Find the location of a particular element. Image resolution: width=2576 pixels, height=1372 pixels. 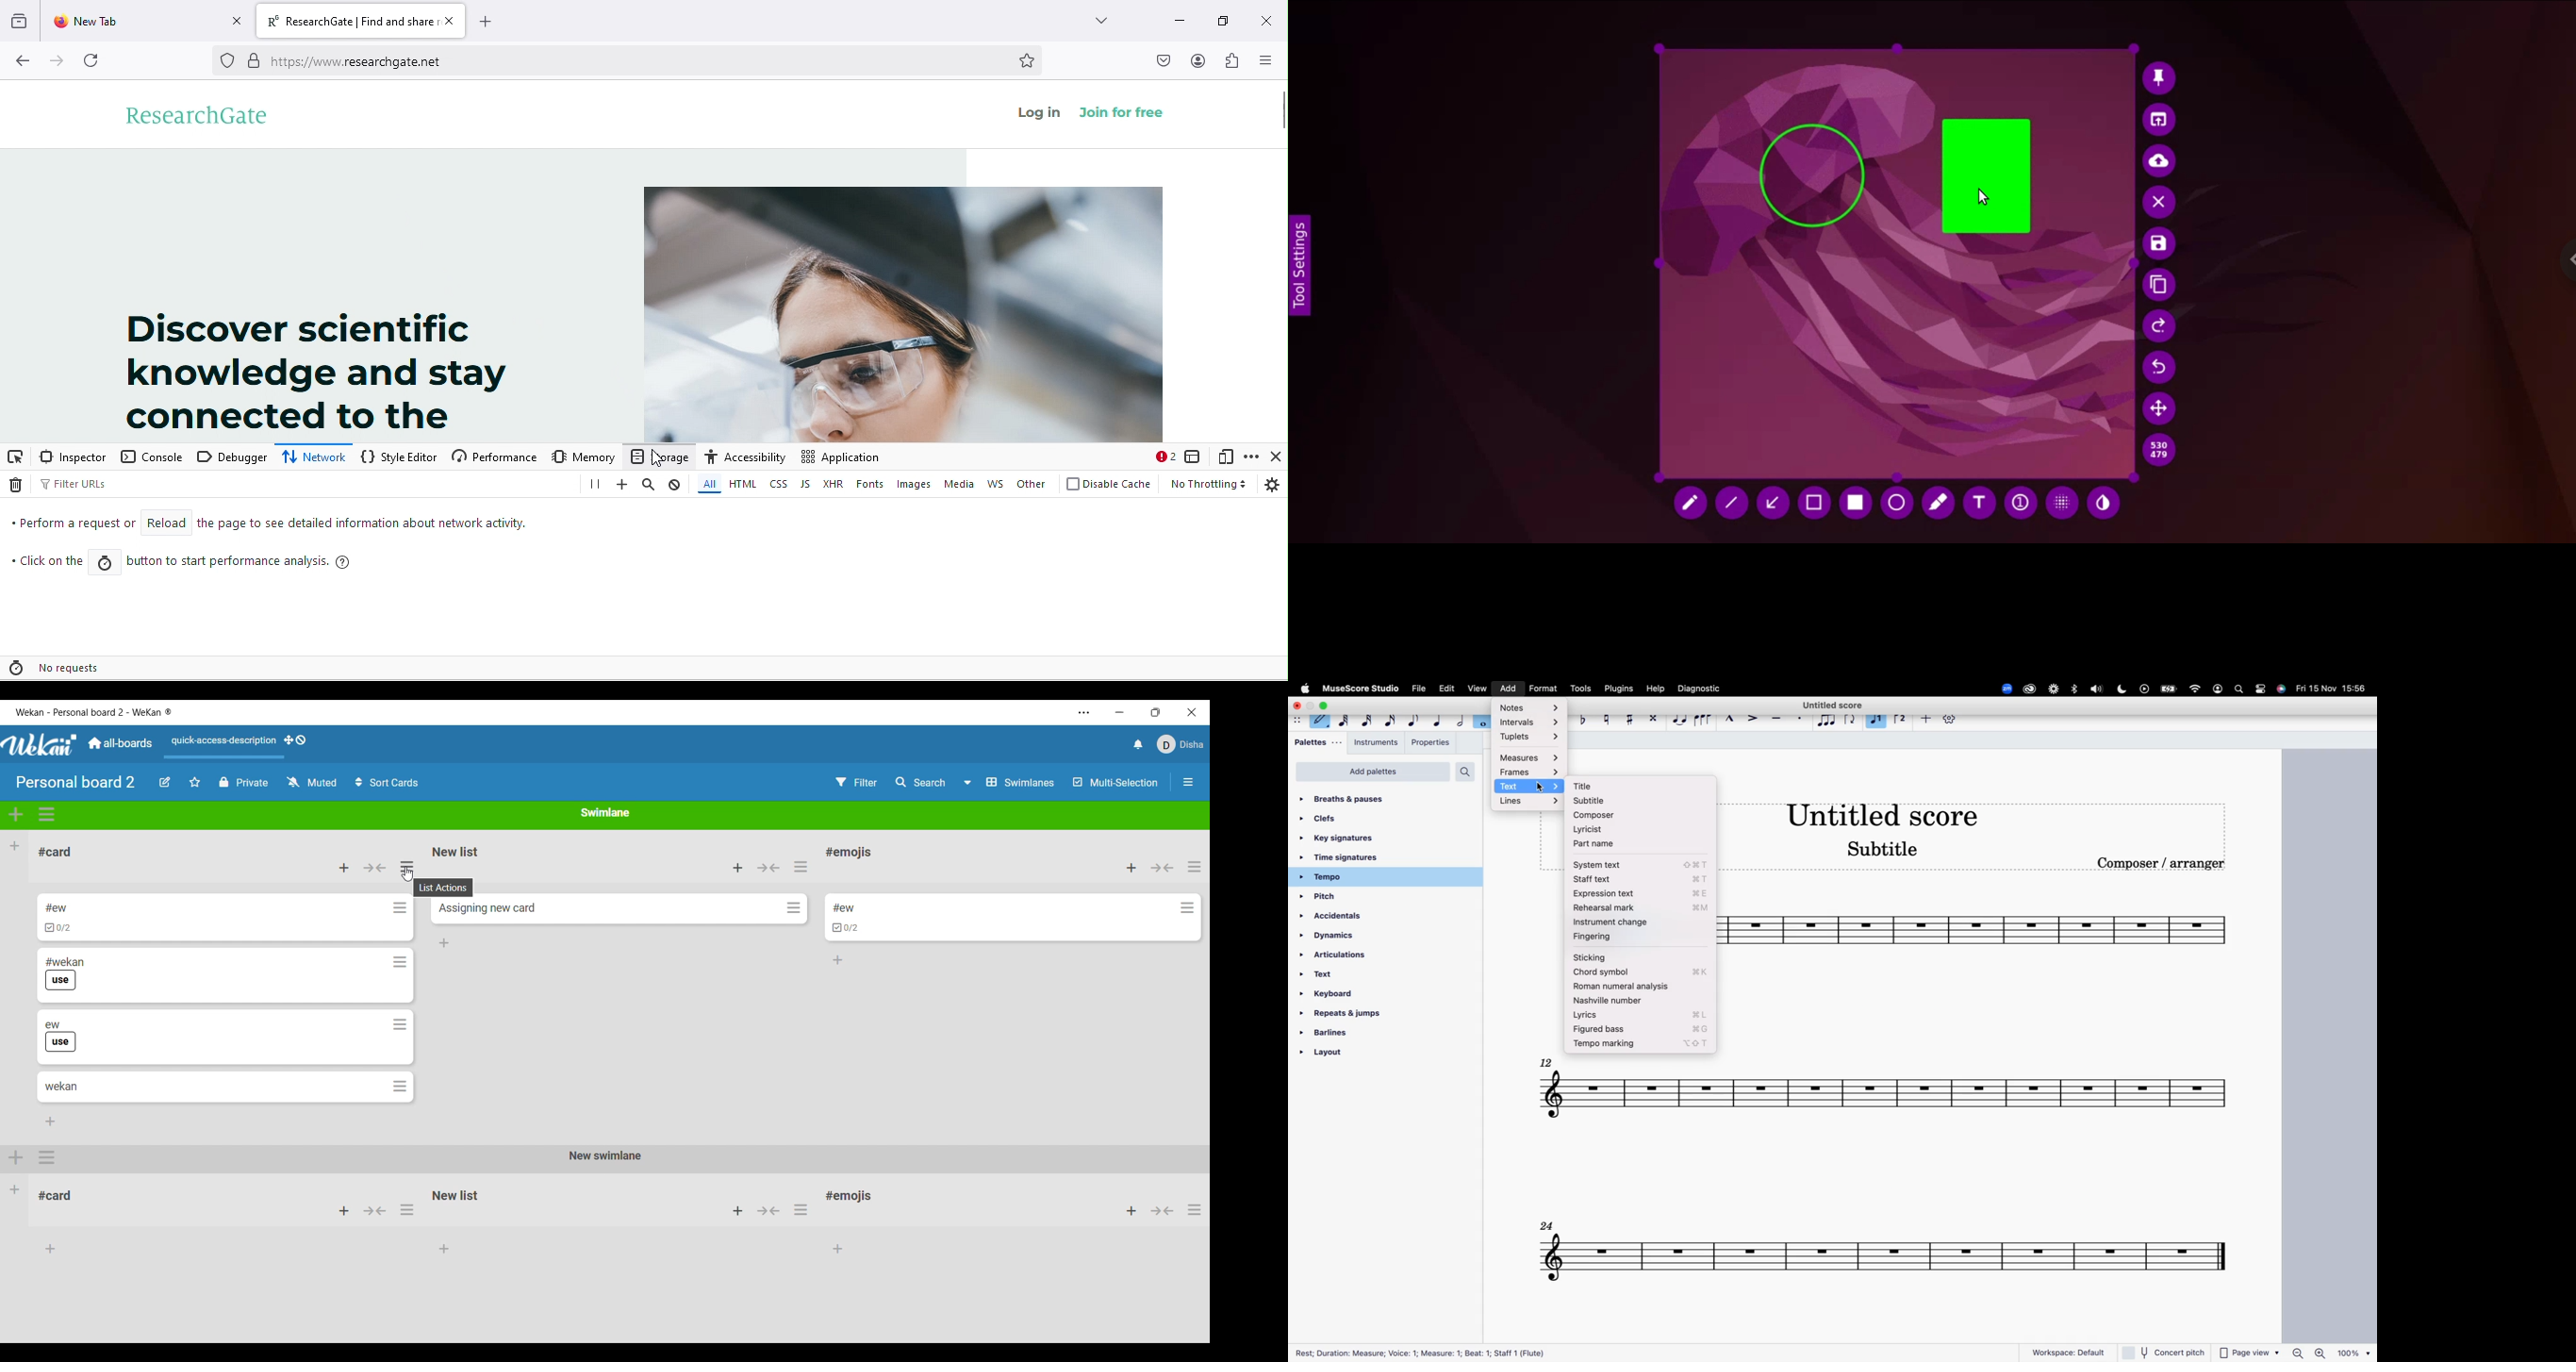

no requests is located at coordinates (58, 668).